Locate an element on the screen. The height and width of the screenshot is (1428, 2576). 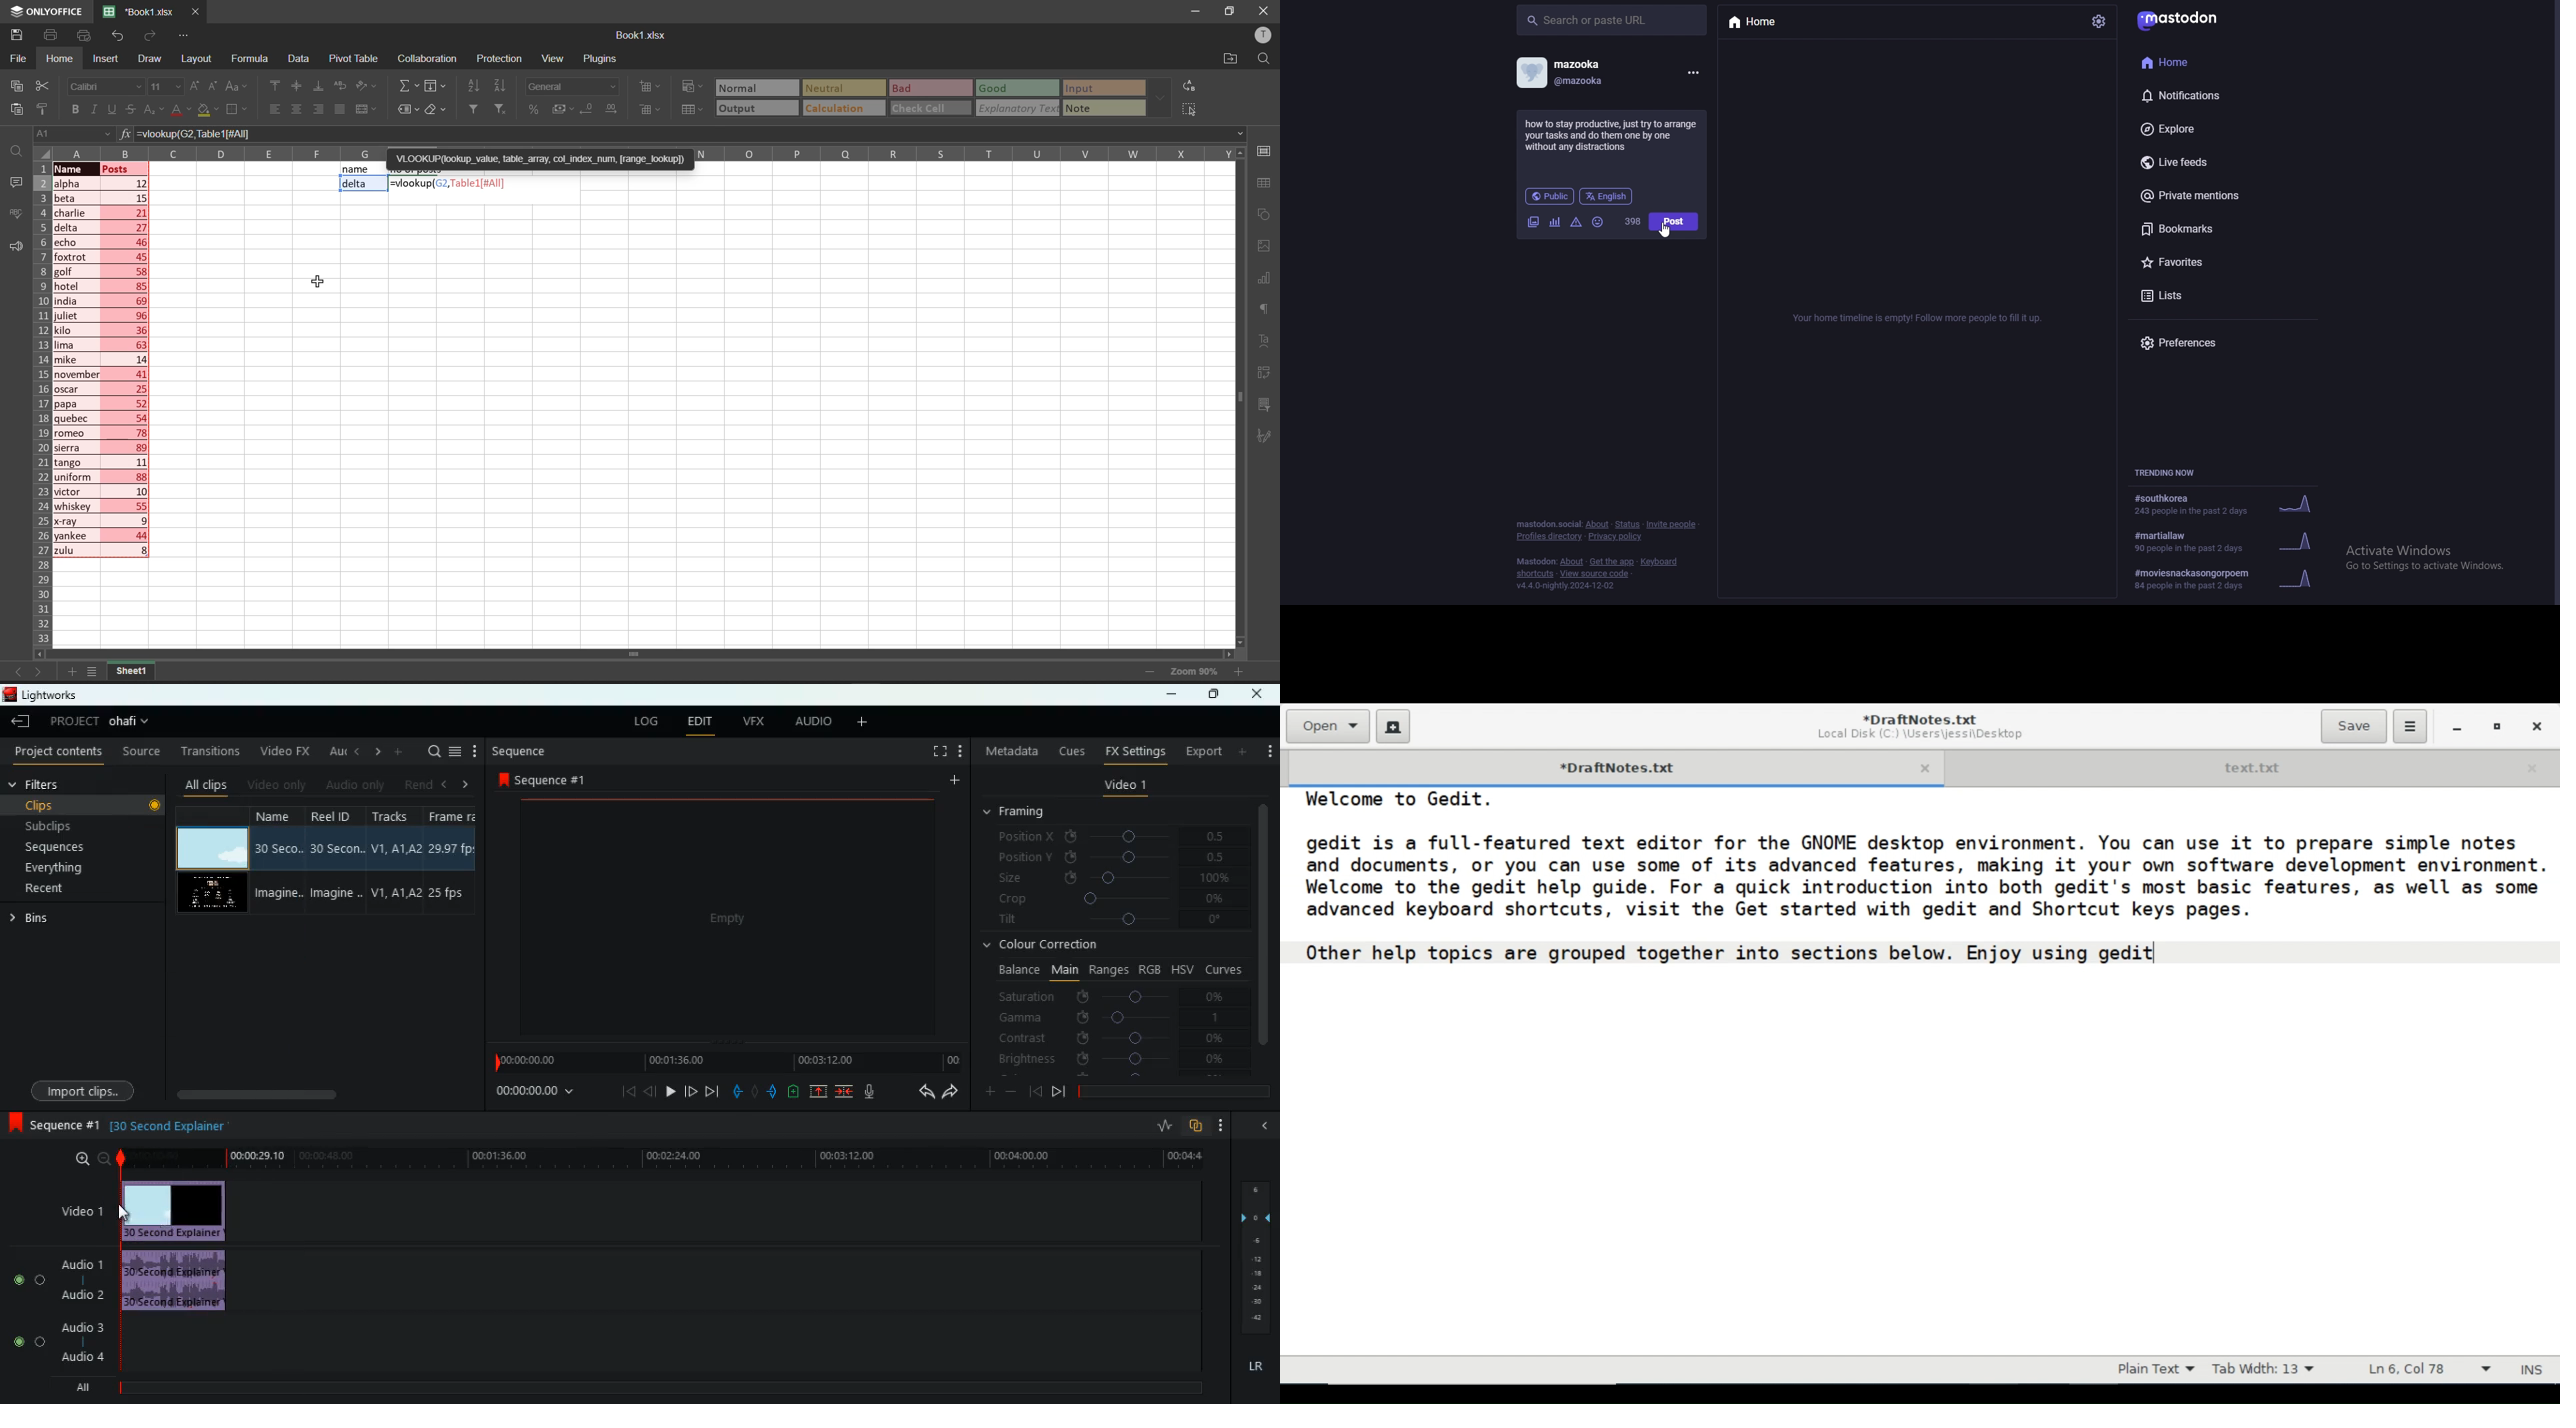
more is located at coordinates (960, 751).